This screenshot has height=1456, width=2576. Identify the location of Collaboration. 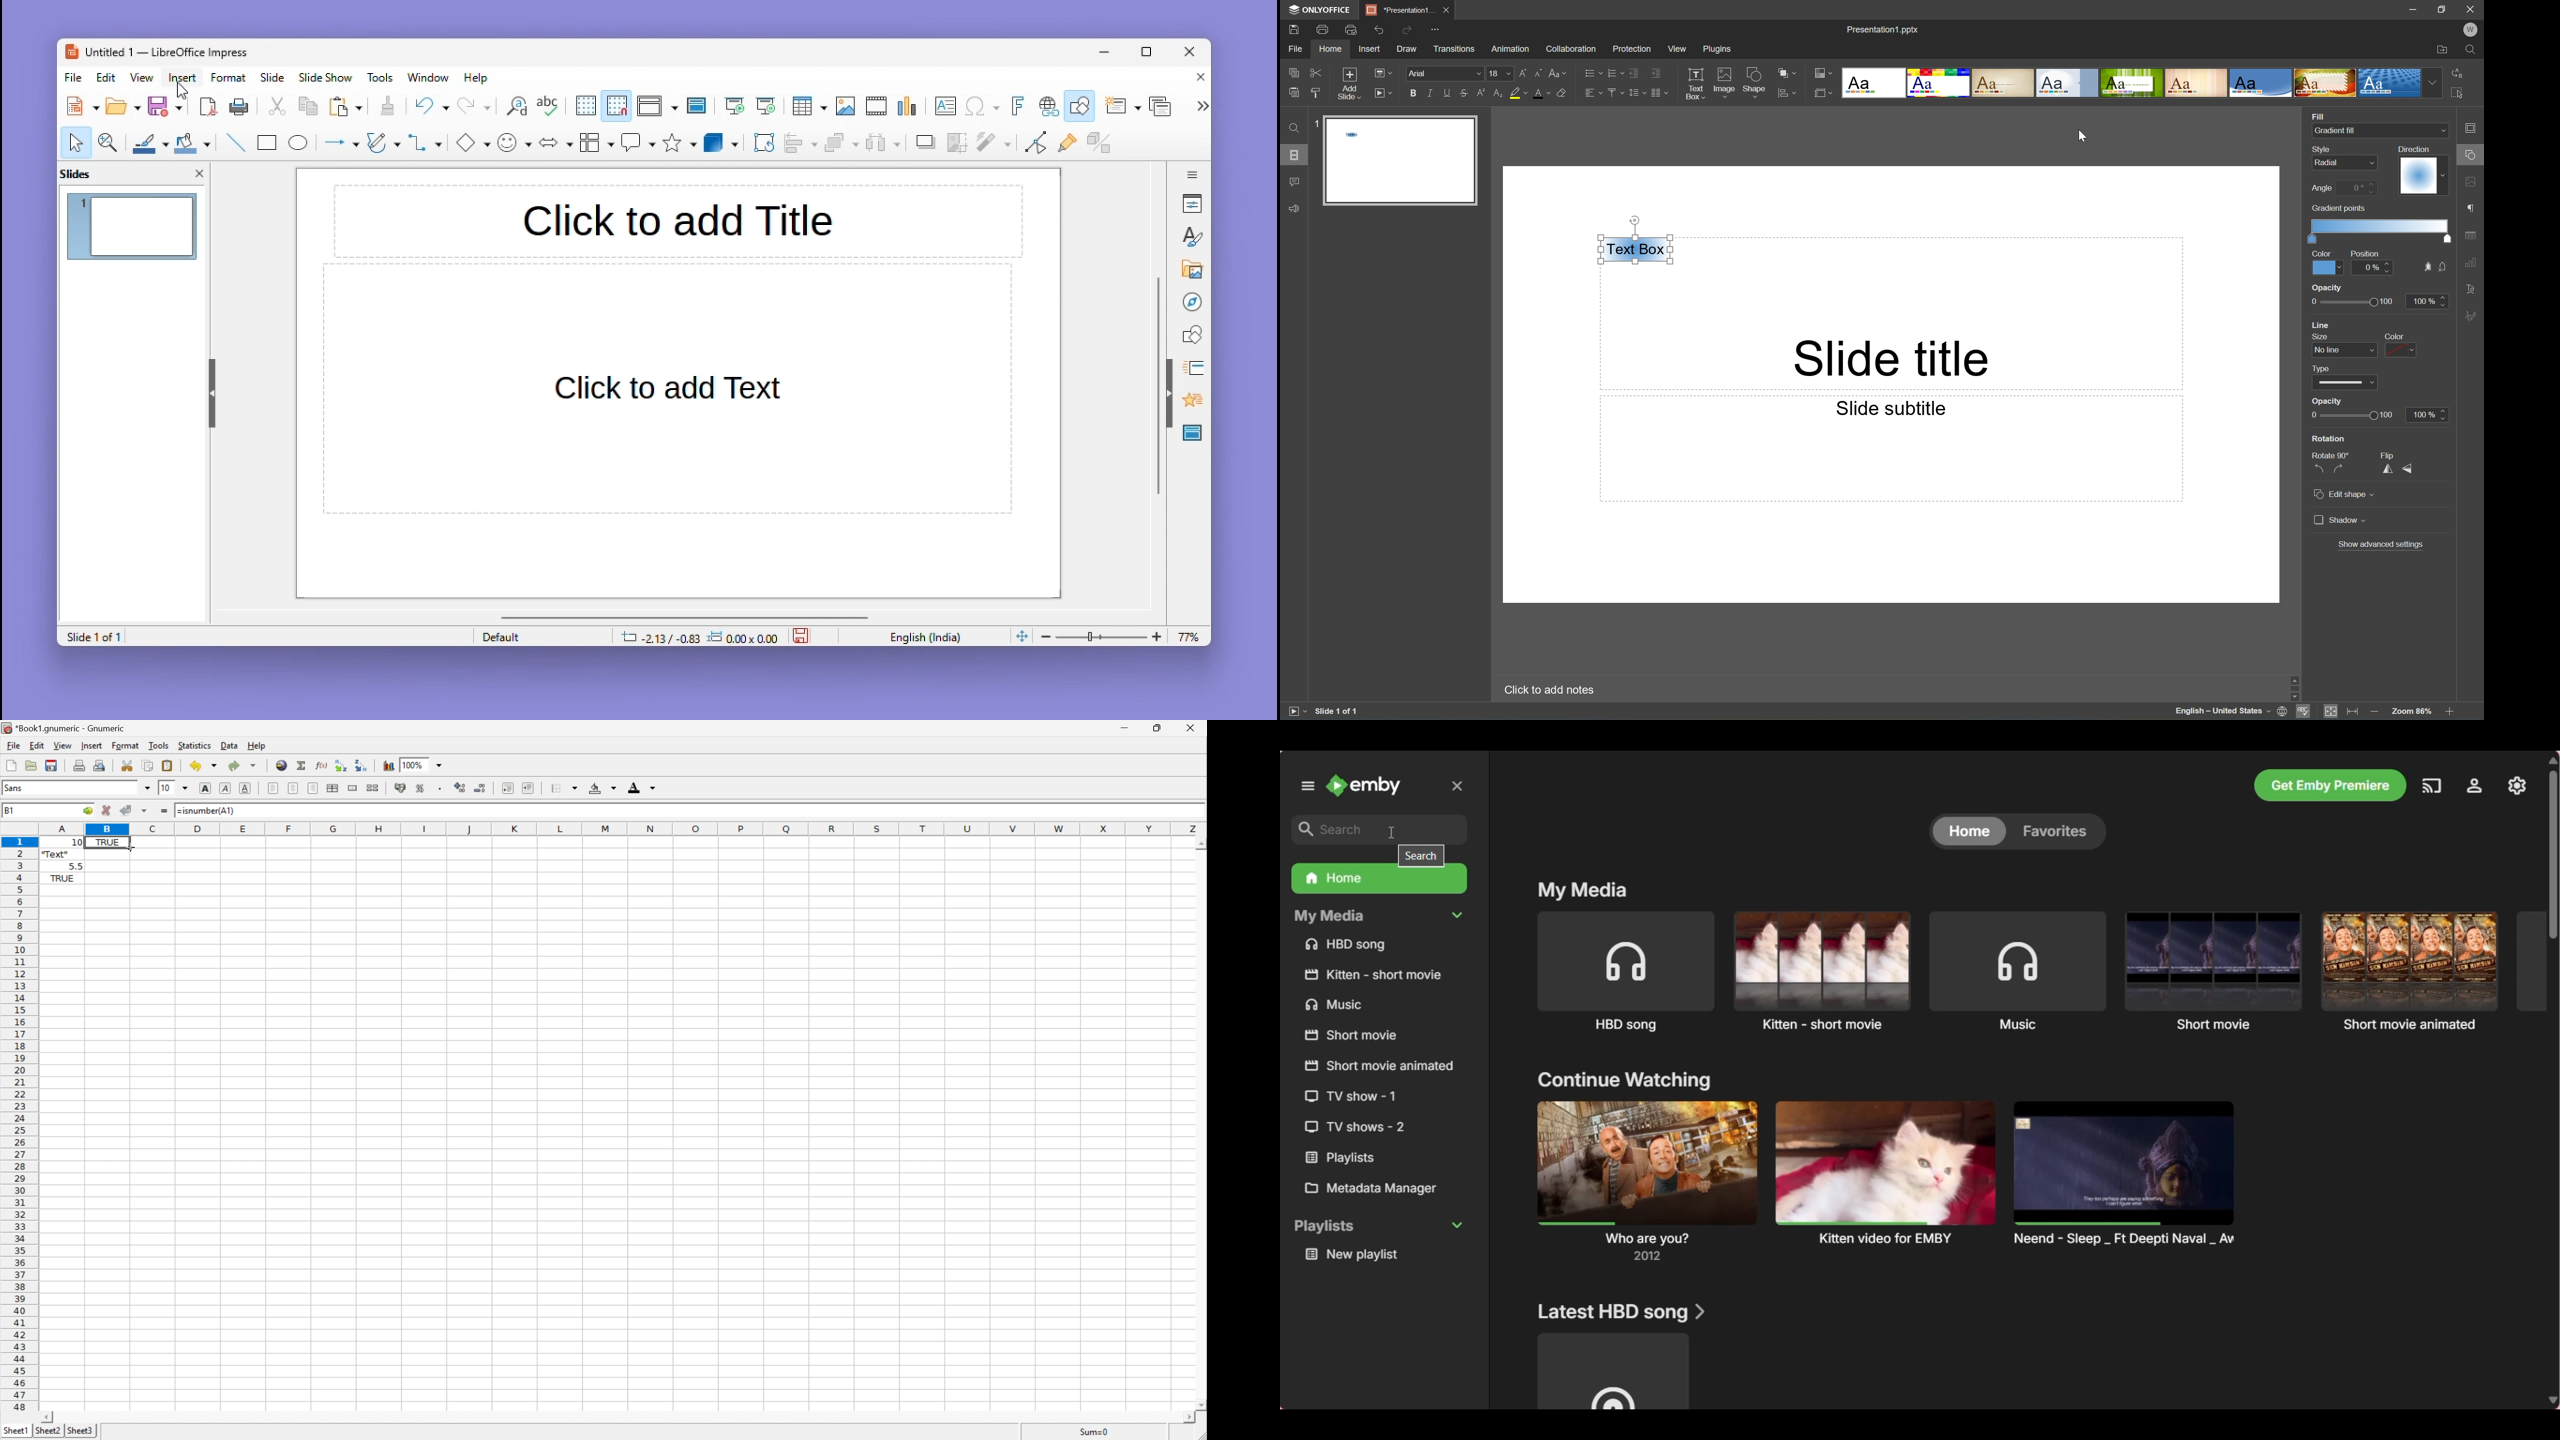
(1571, 49).